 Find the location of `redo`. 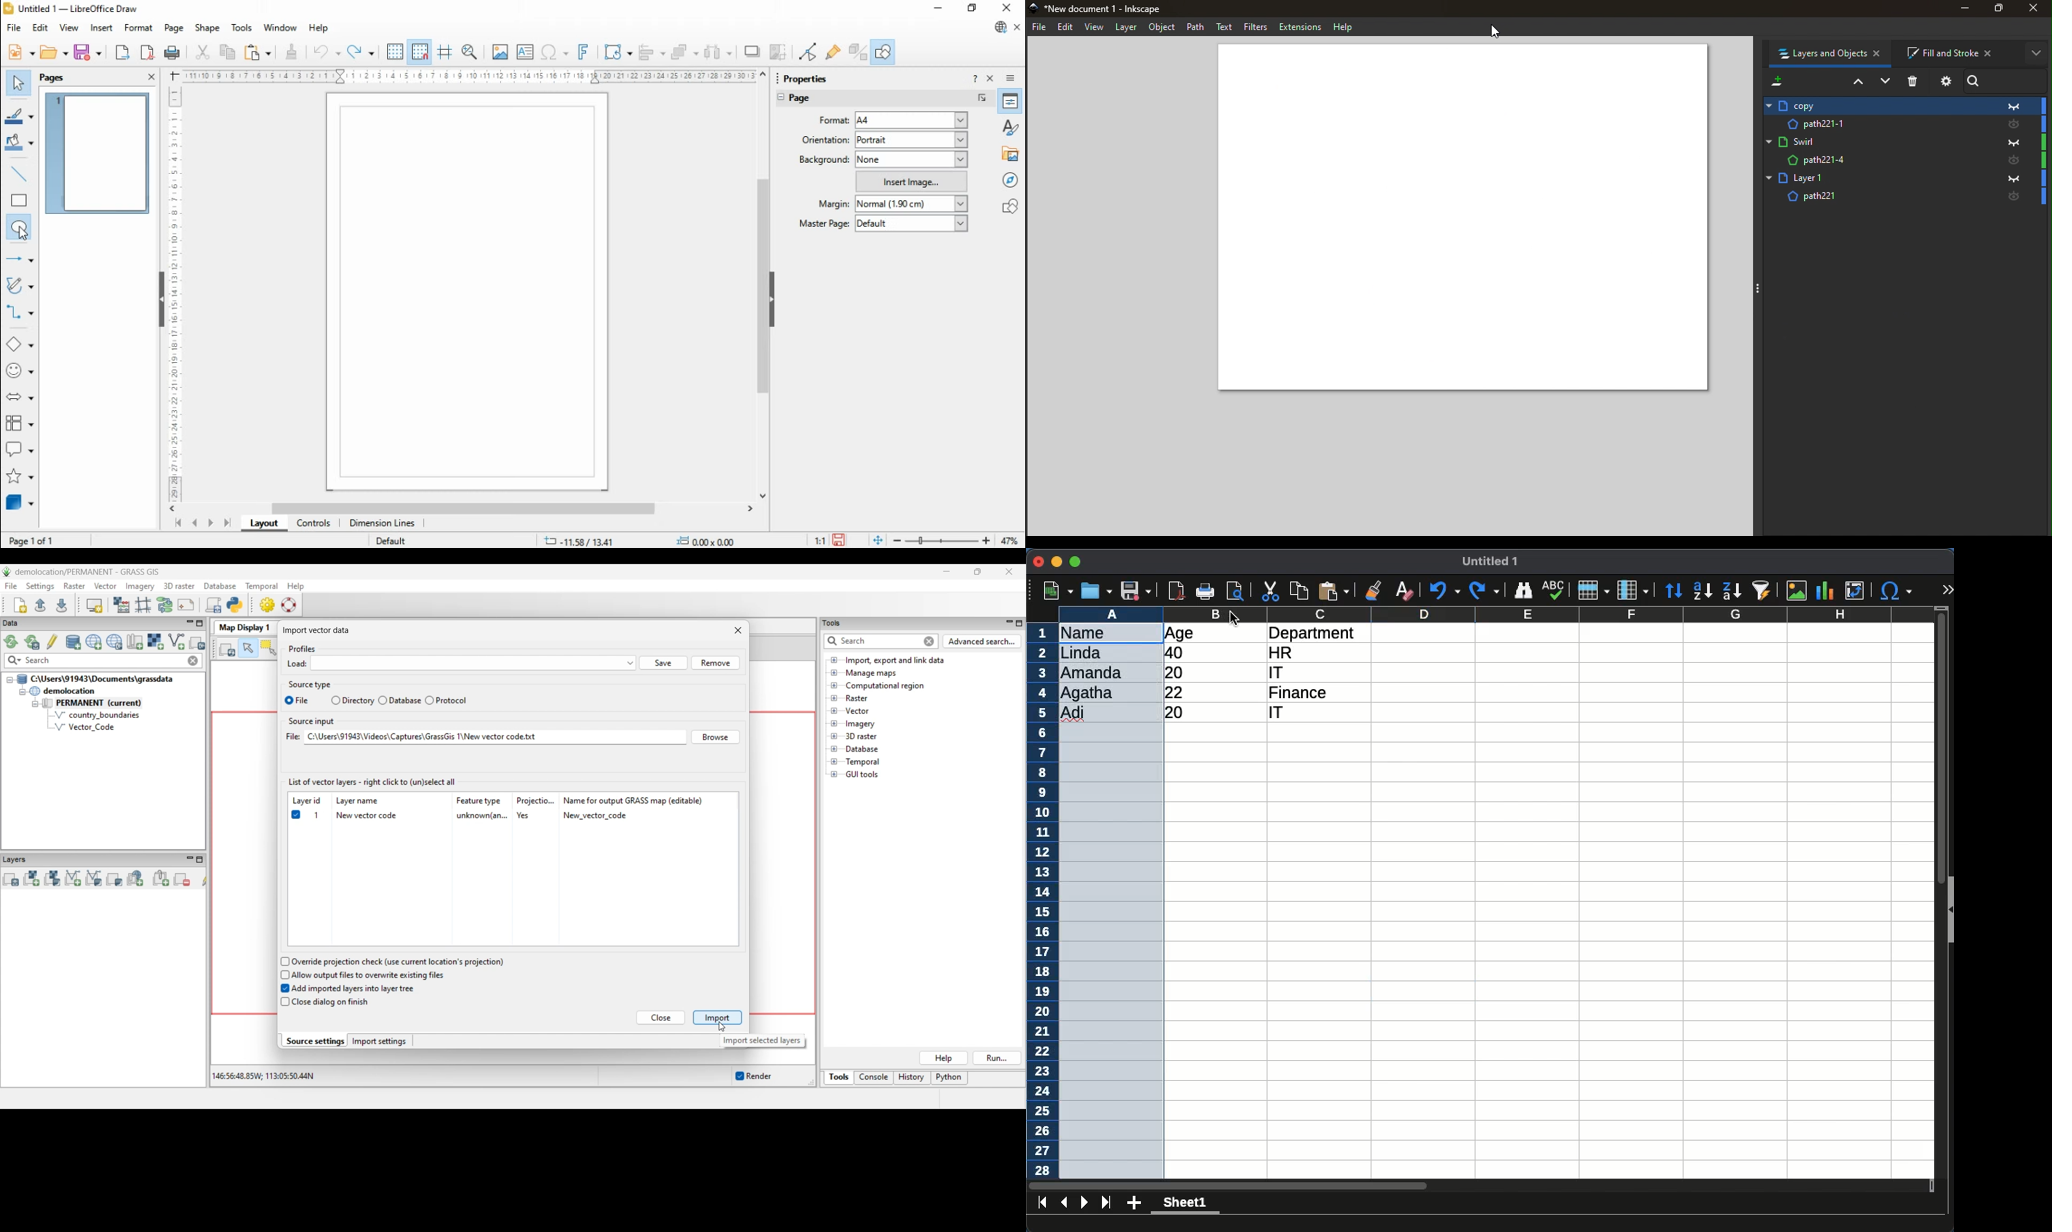

redo is located at coordinates (1483, 591).